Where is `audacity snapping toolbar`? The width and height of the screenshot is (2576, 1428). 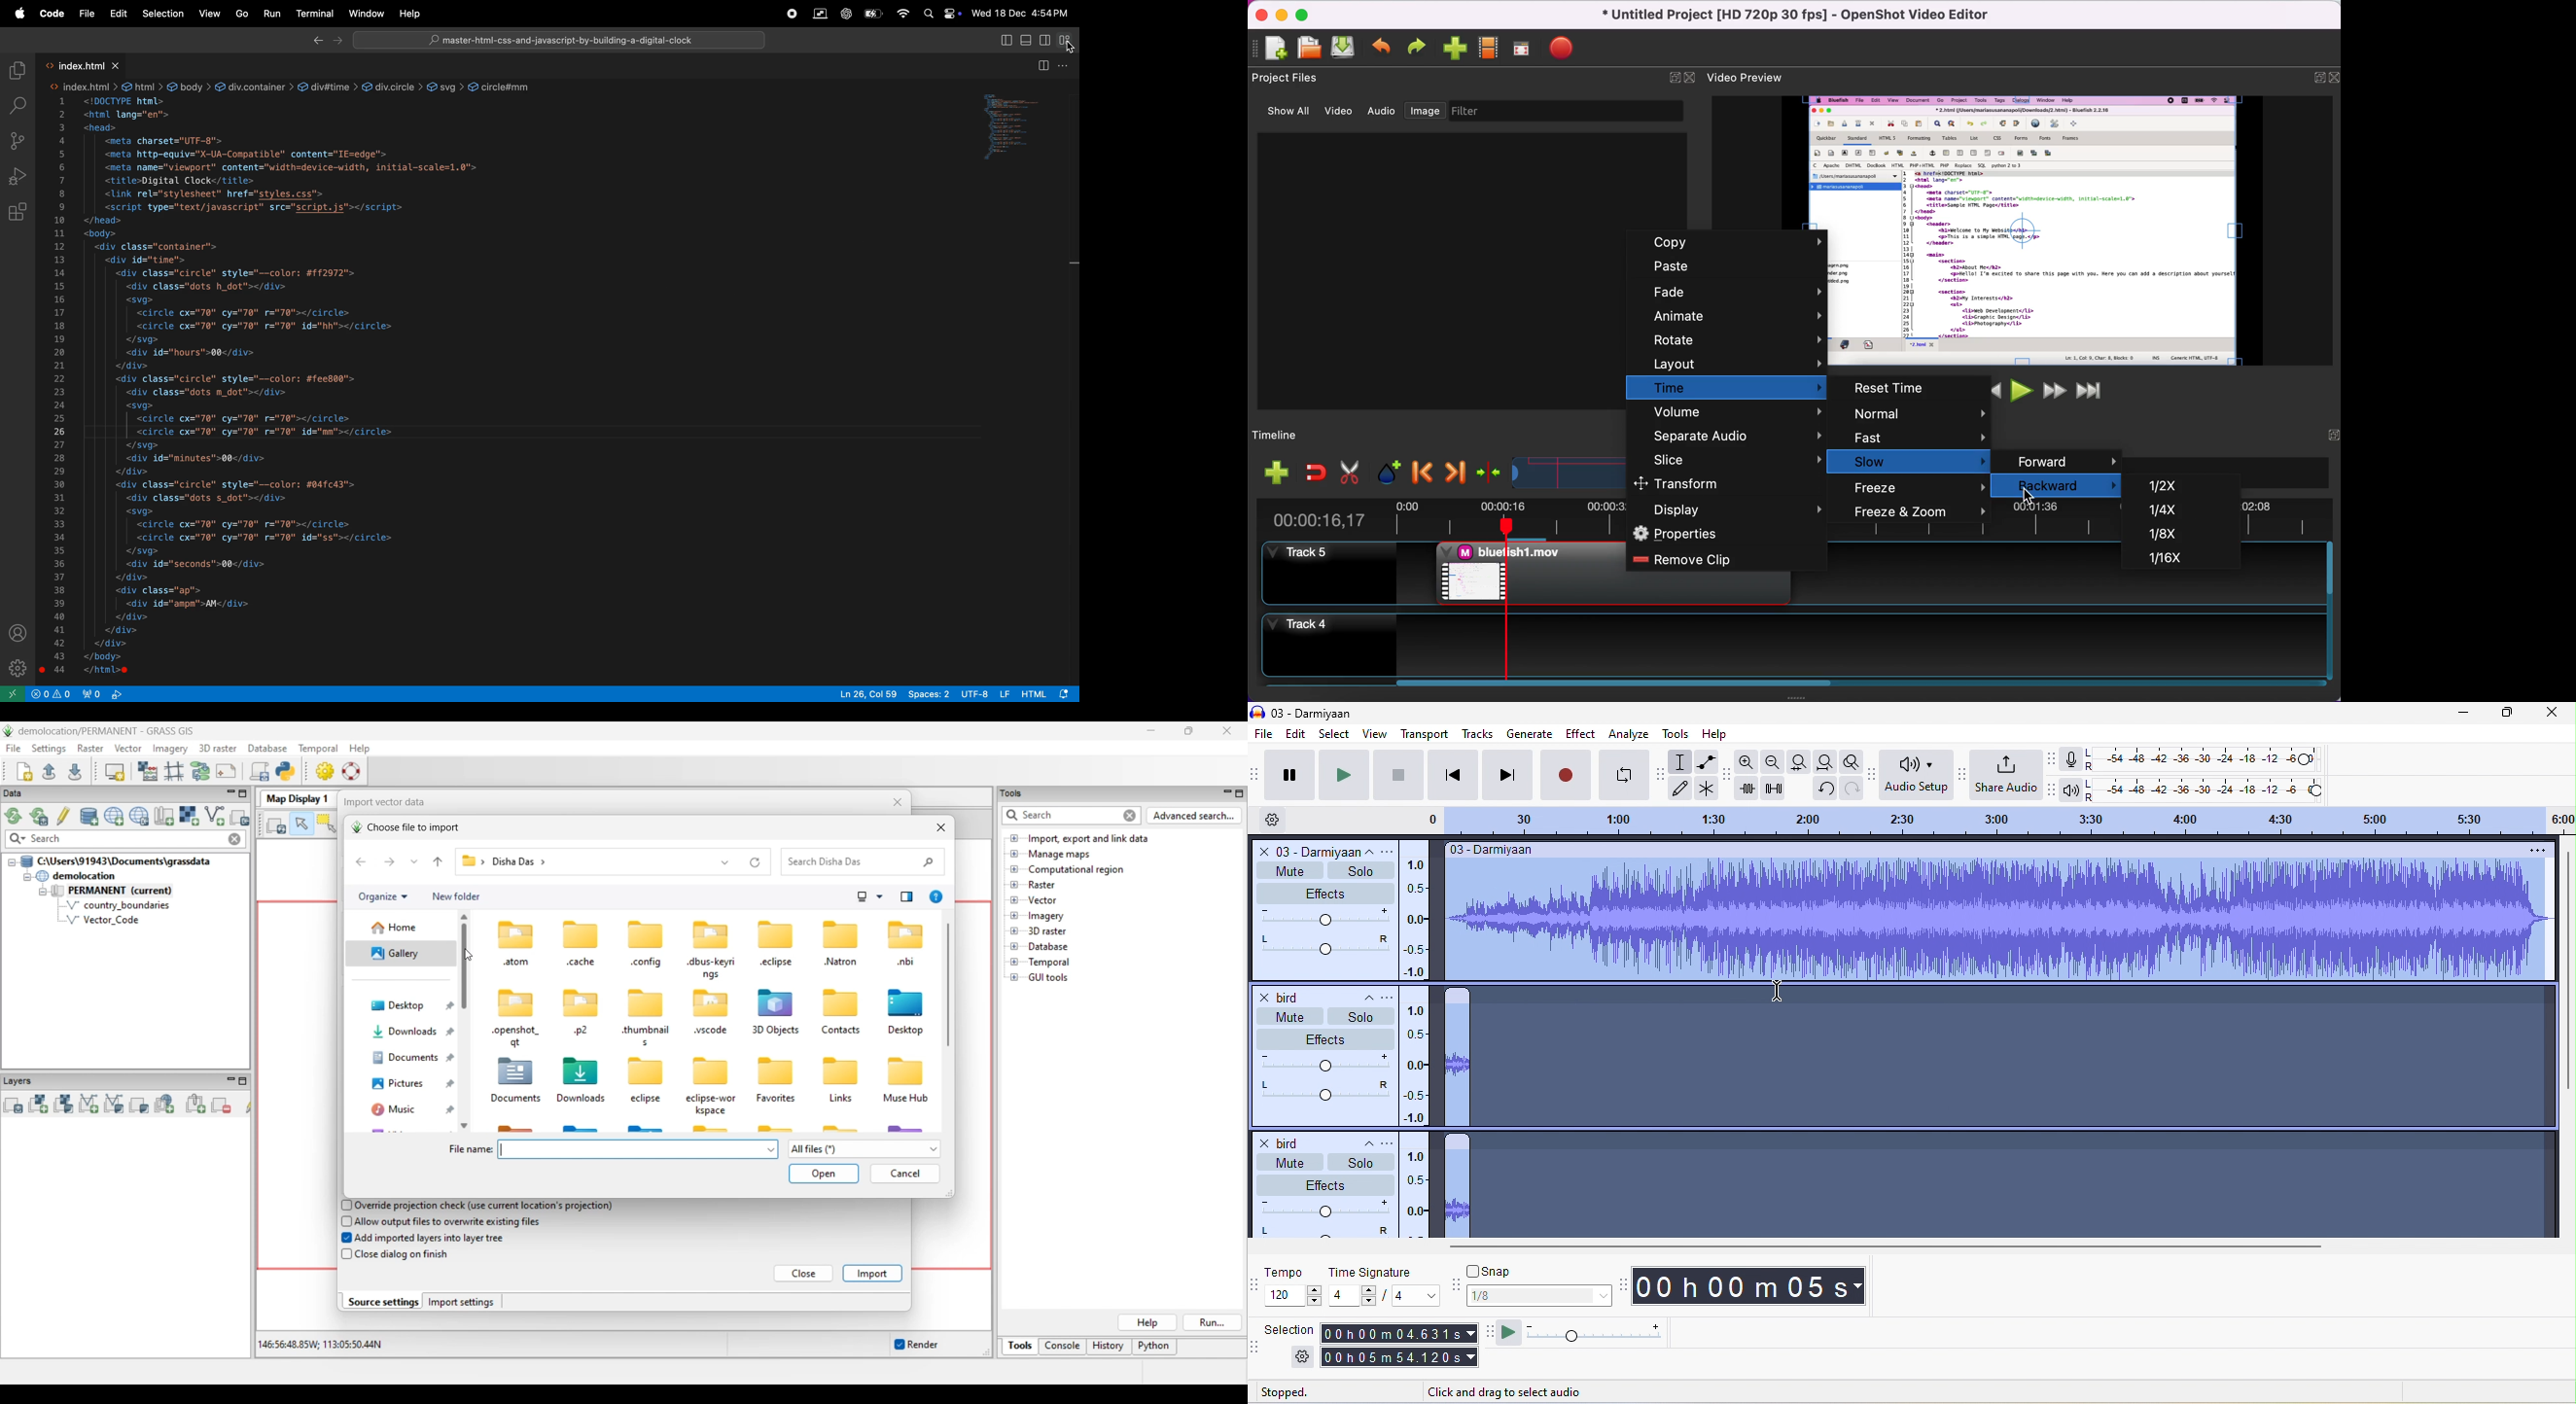
audacity snapping toolbar is located at coordinates (1452, 1286).